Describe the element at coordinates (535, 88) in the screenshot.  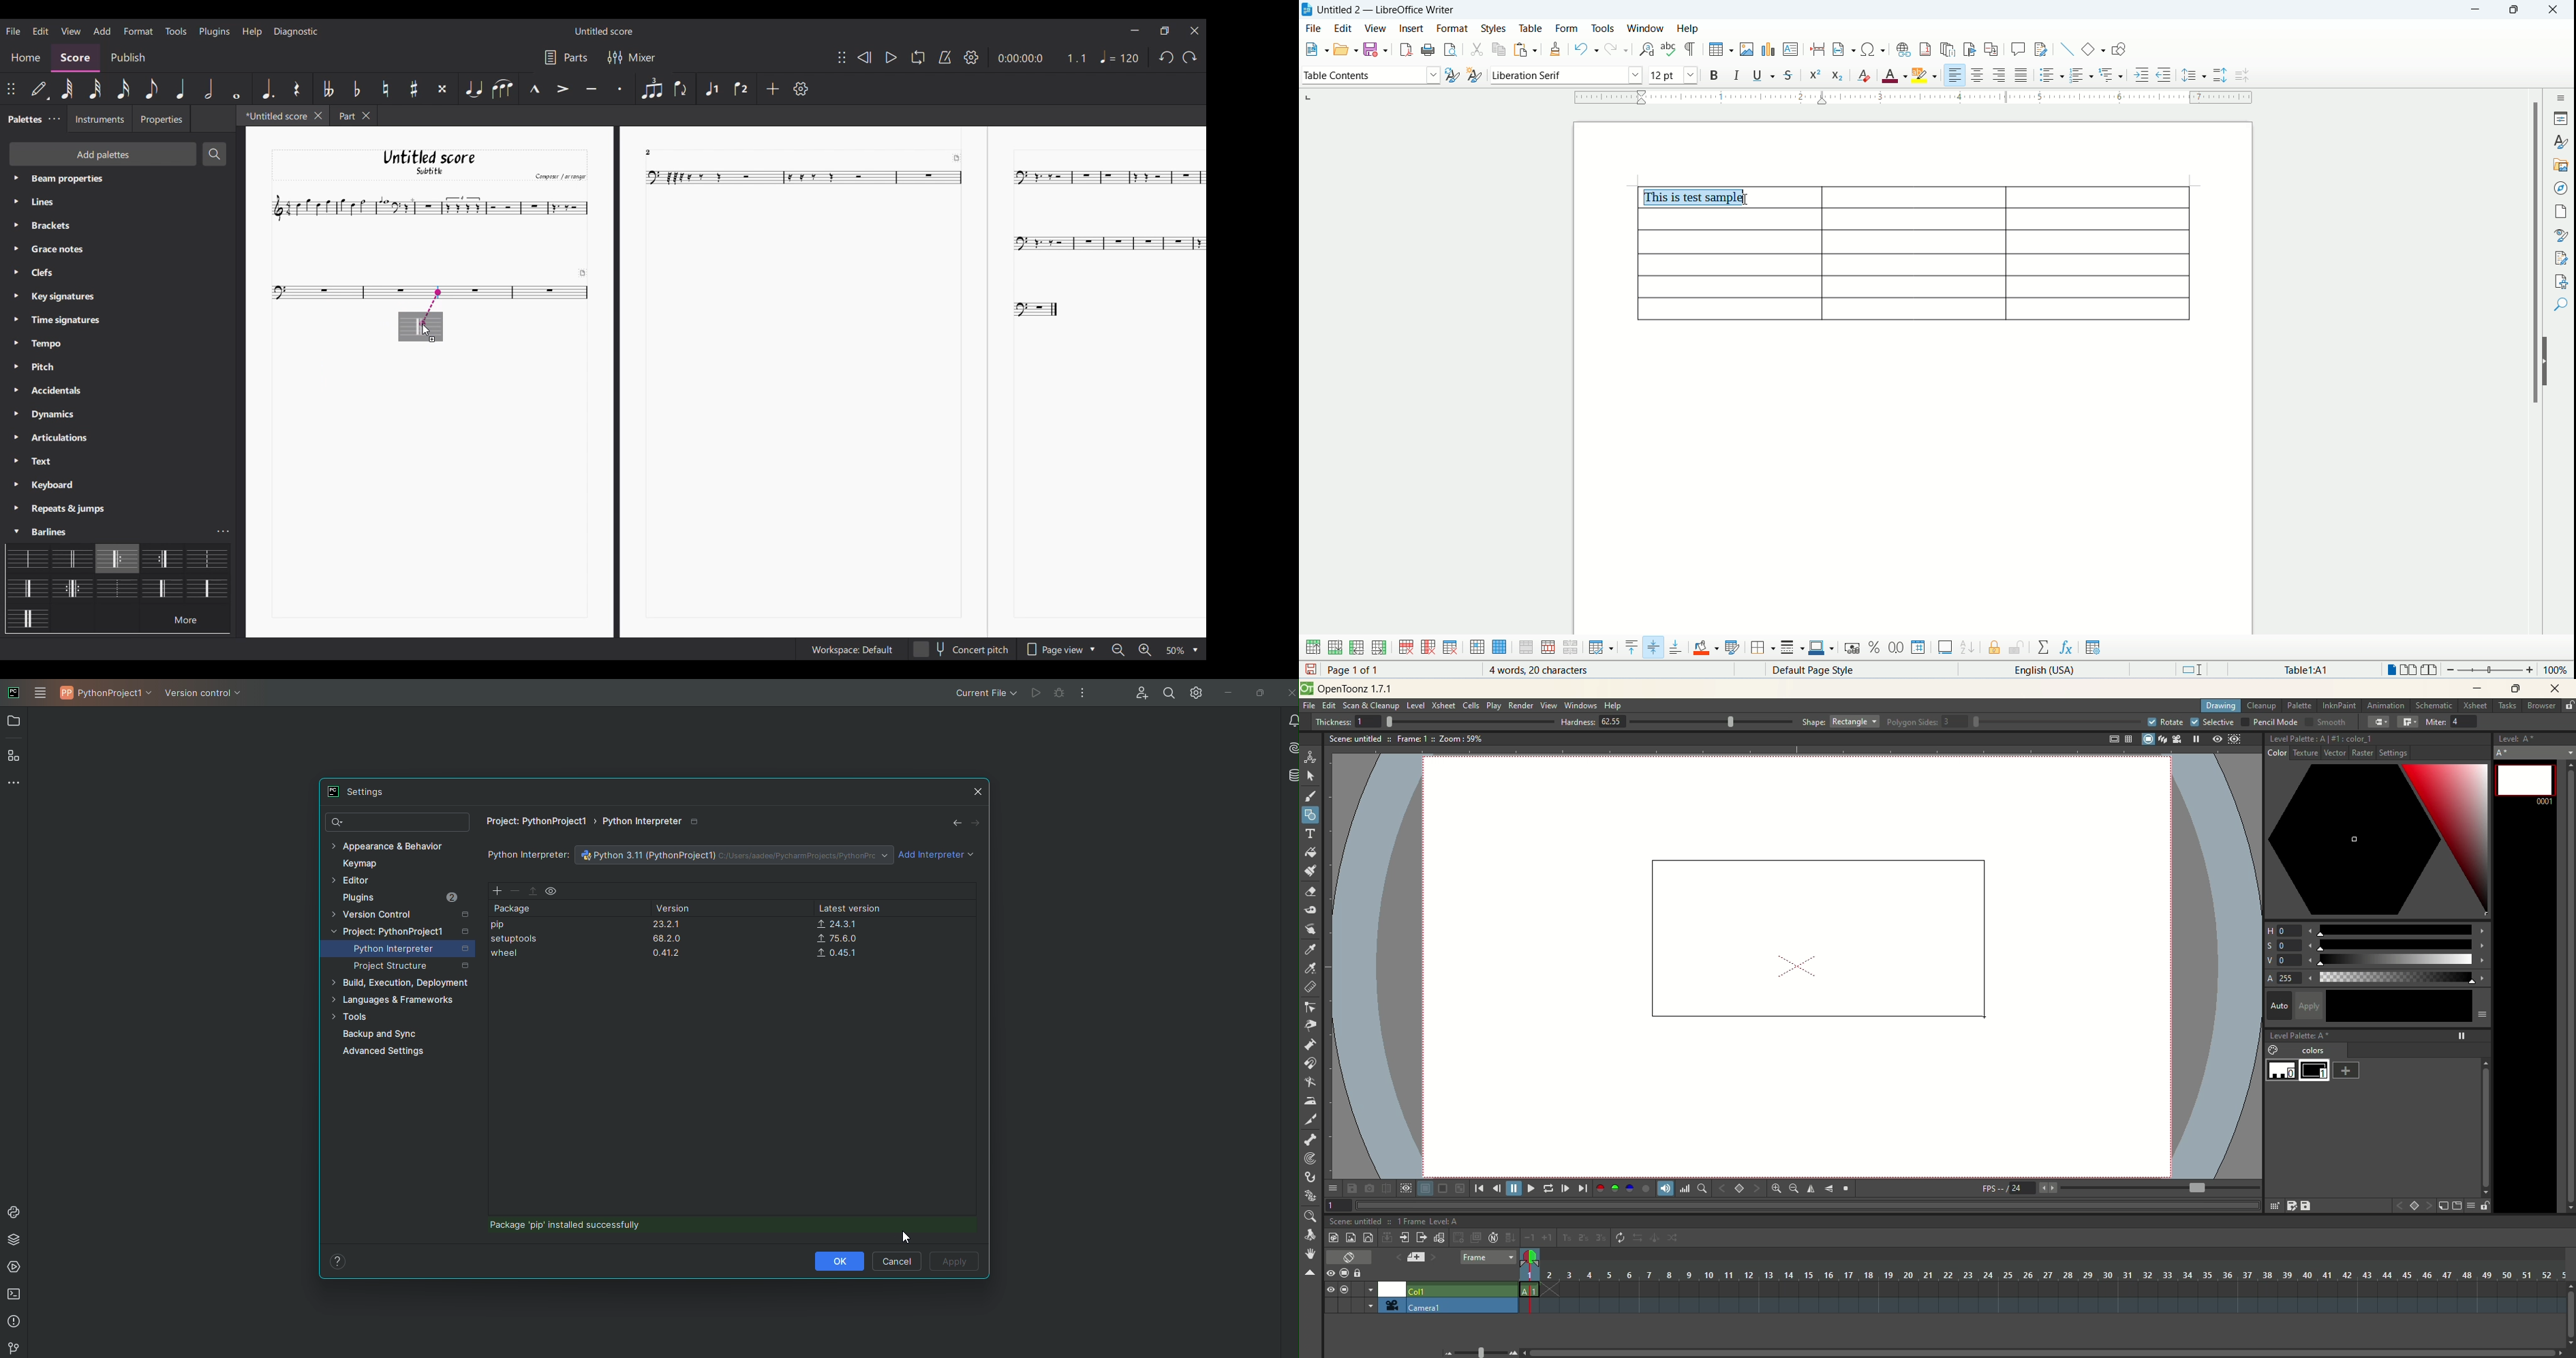
I see `Marcato` at that location.